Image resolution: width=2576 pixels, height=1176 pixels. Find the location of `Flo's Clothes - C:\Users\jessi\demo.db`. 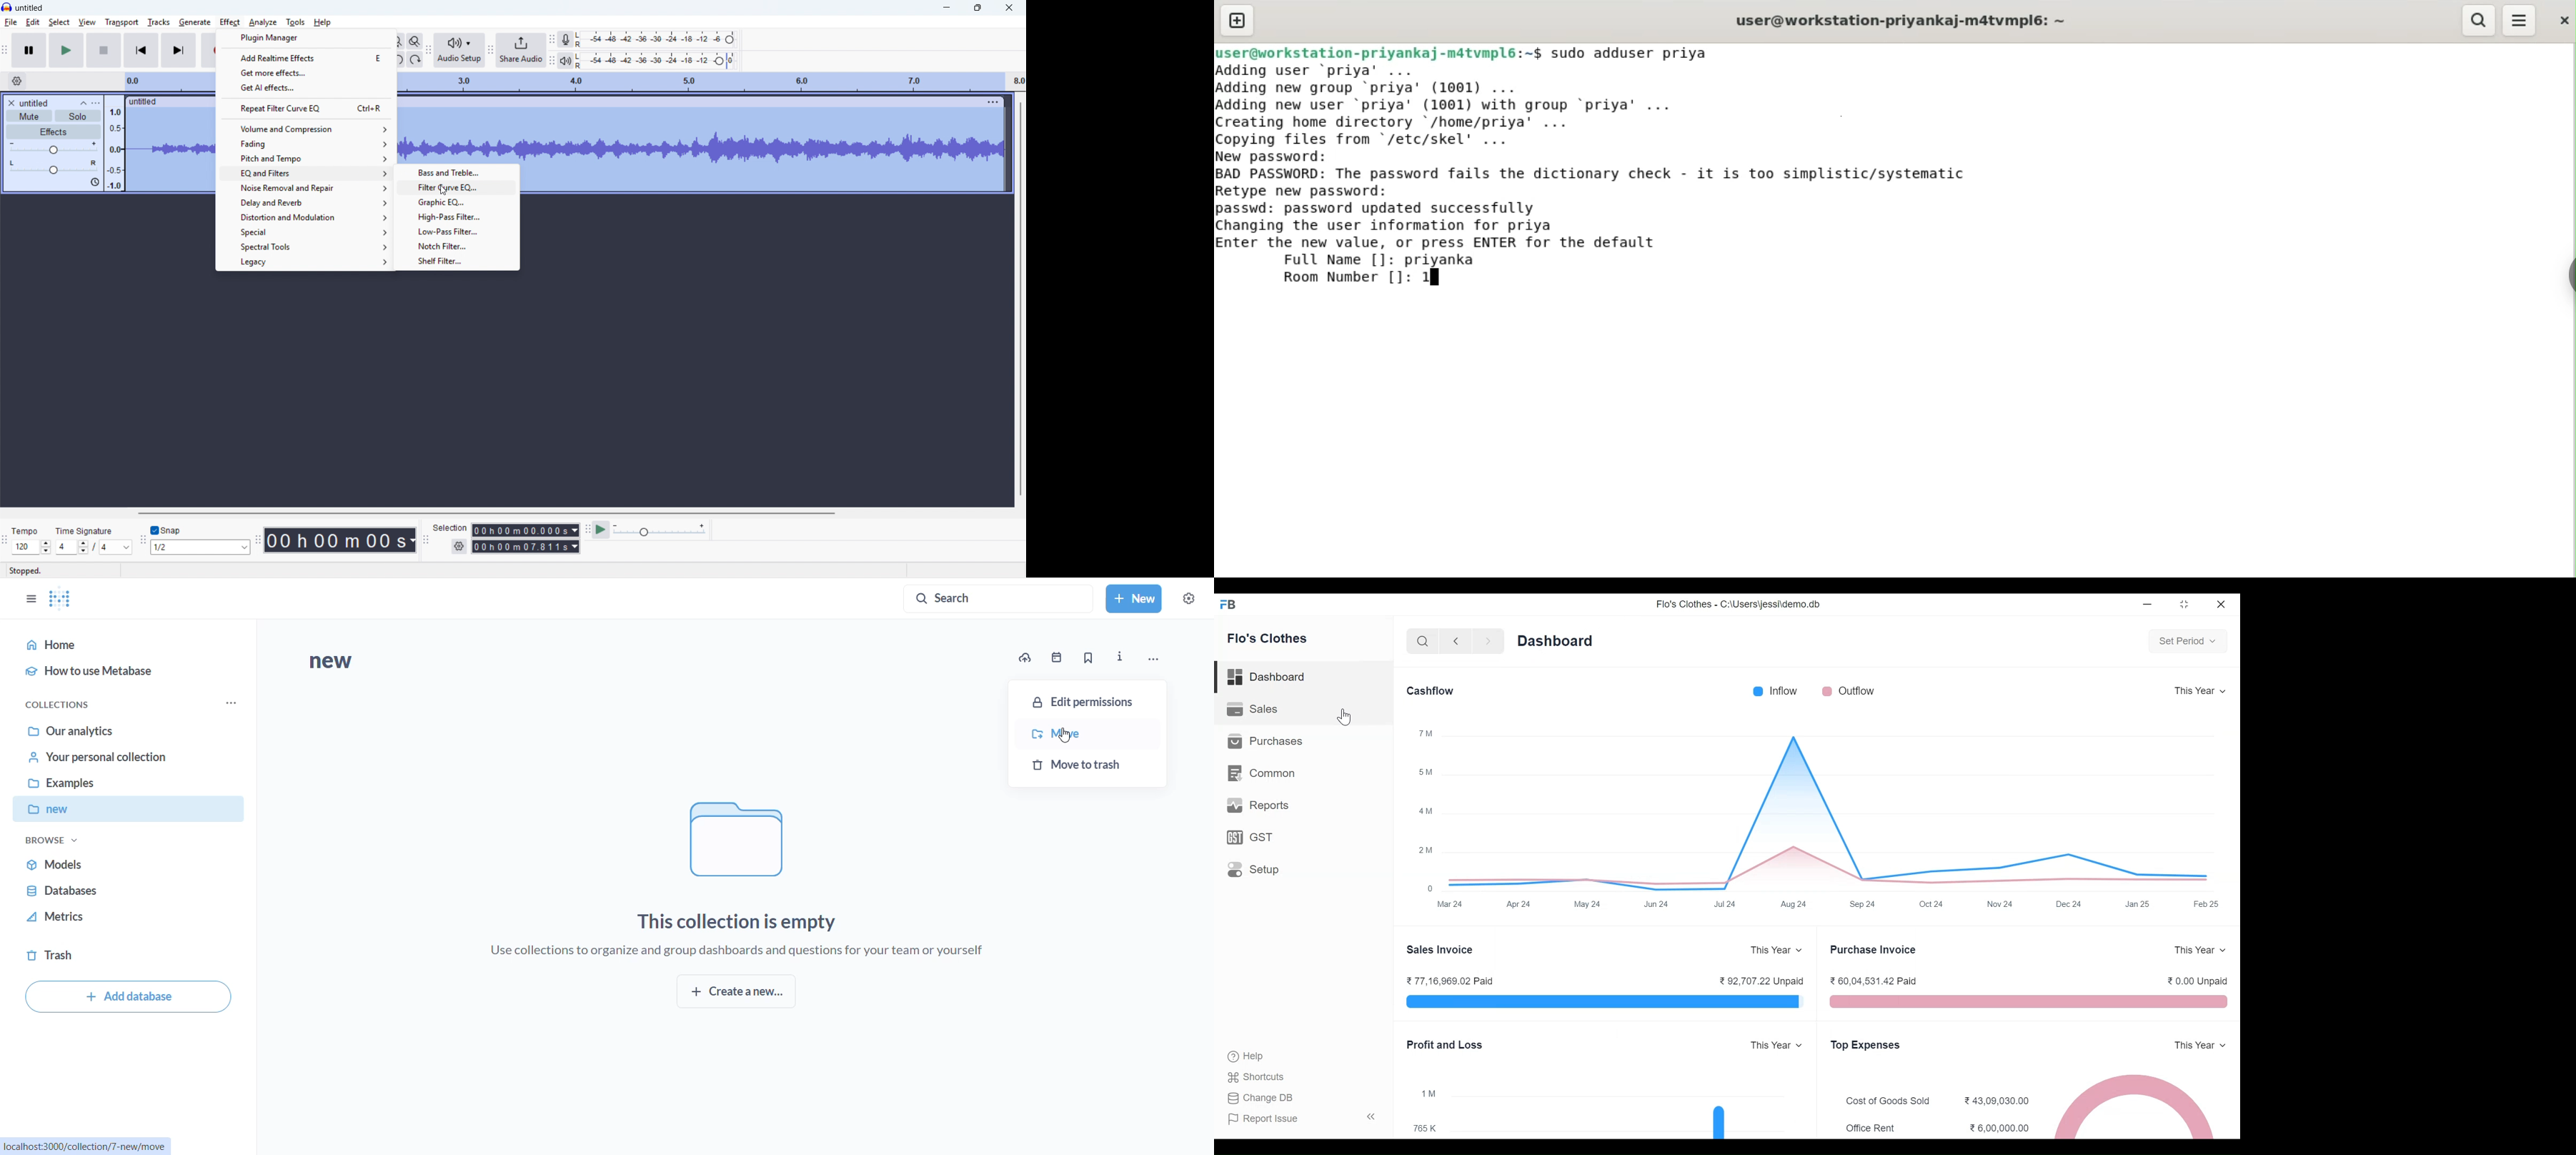

Flo's Clothes - C:\Users\jessi\demo.db is located at coordinates (1740, 604).